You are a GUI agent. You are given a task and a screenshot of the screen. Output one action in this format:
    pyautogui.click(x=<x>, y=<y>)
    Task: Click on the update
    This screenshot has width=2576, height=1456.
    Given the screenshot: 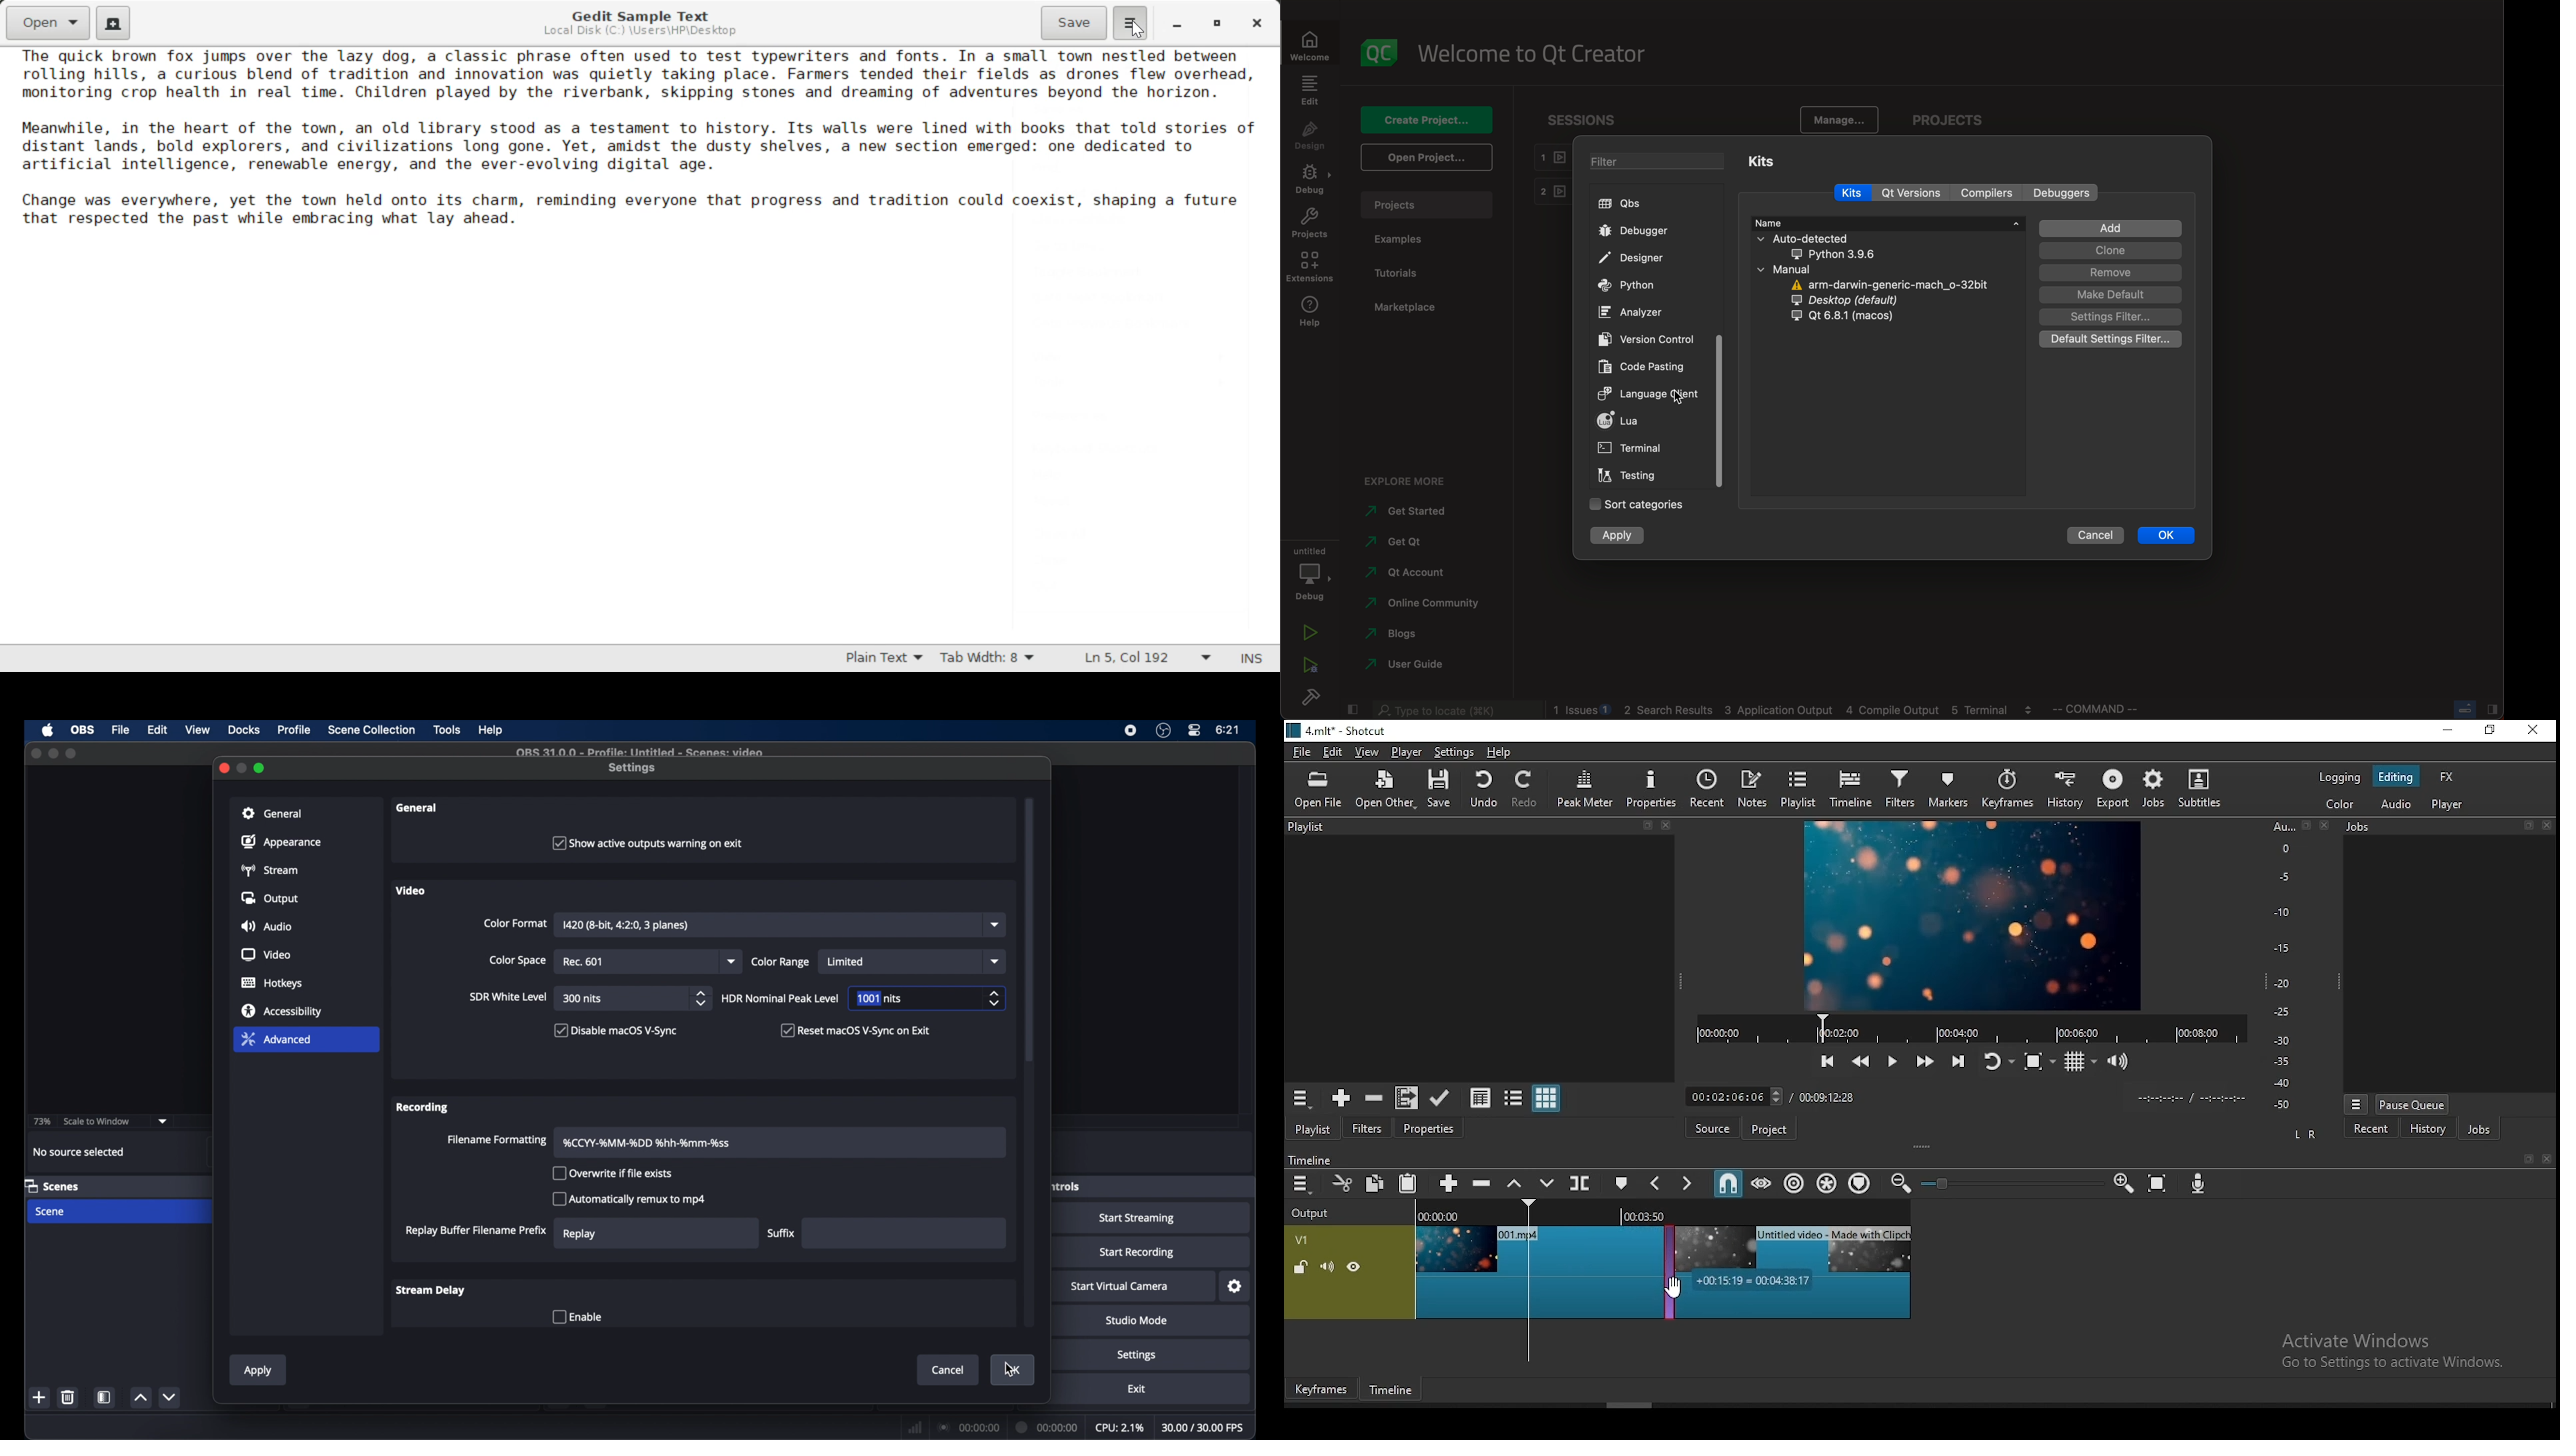 What is the action you would take?
    pyautogui.click(x=1439, y=1096)
    